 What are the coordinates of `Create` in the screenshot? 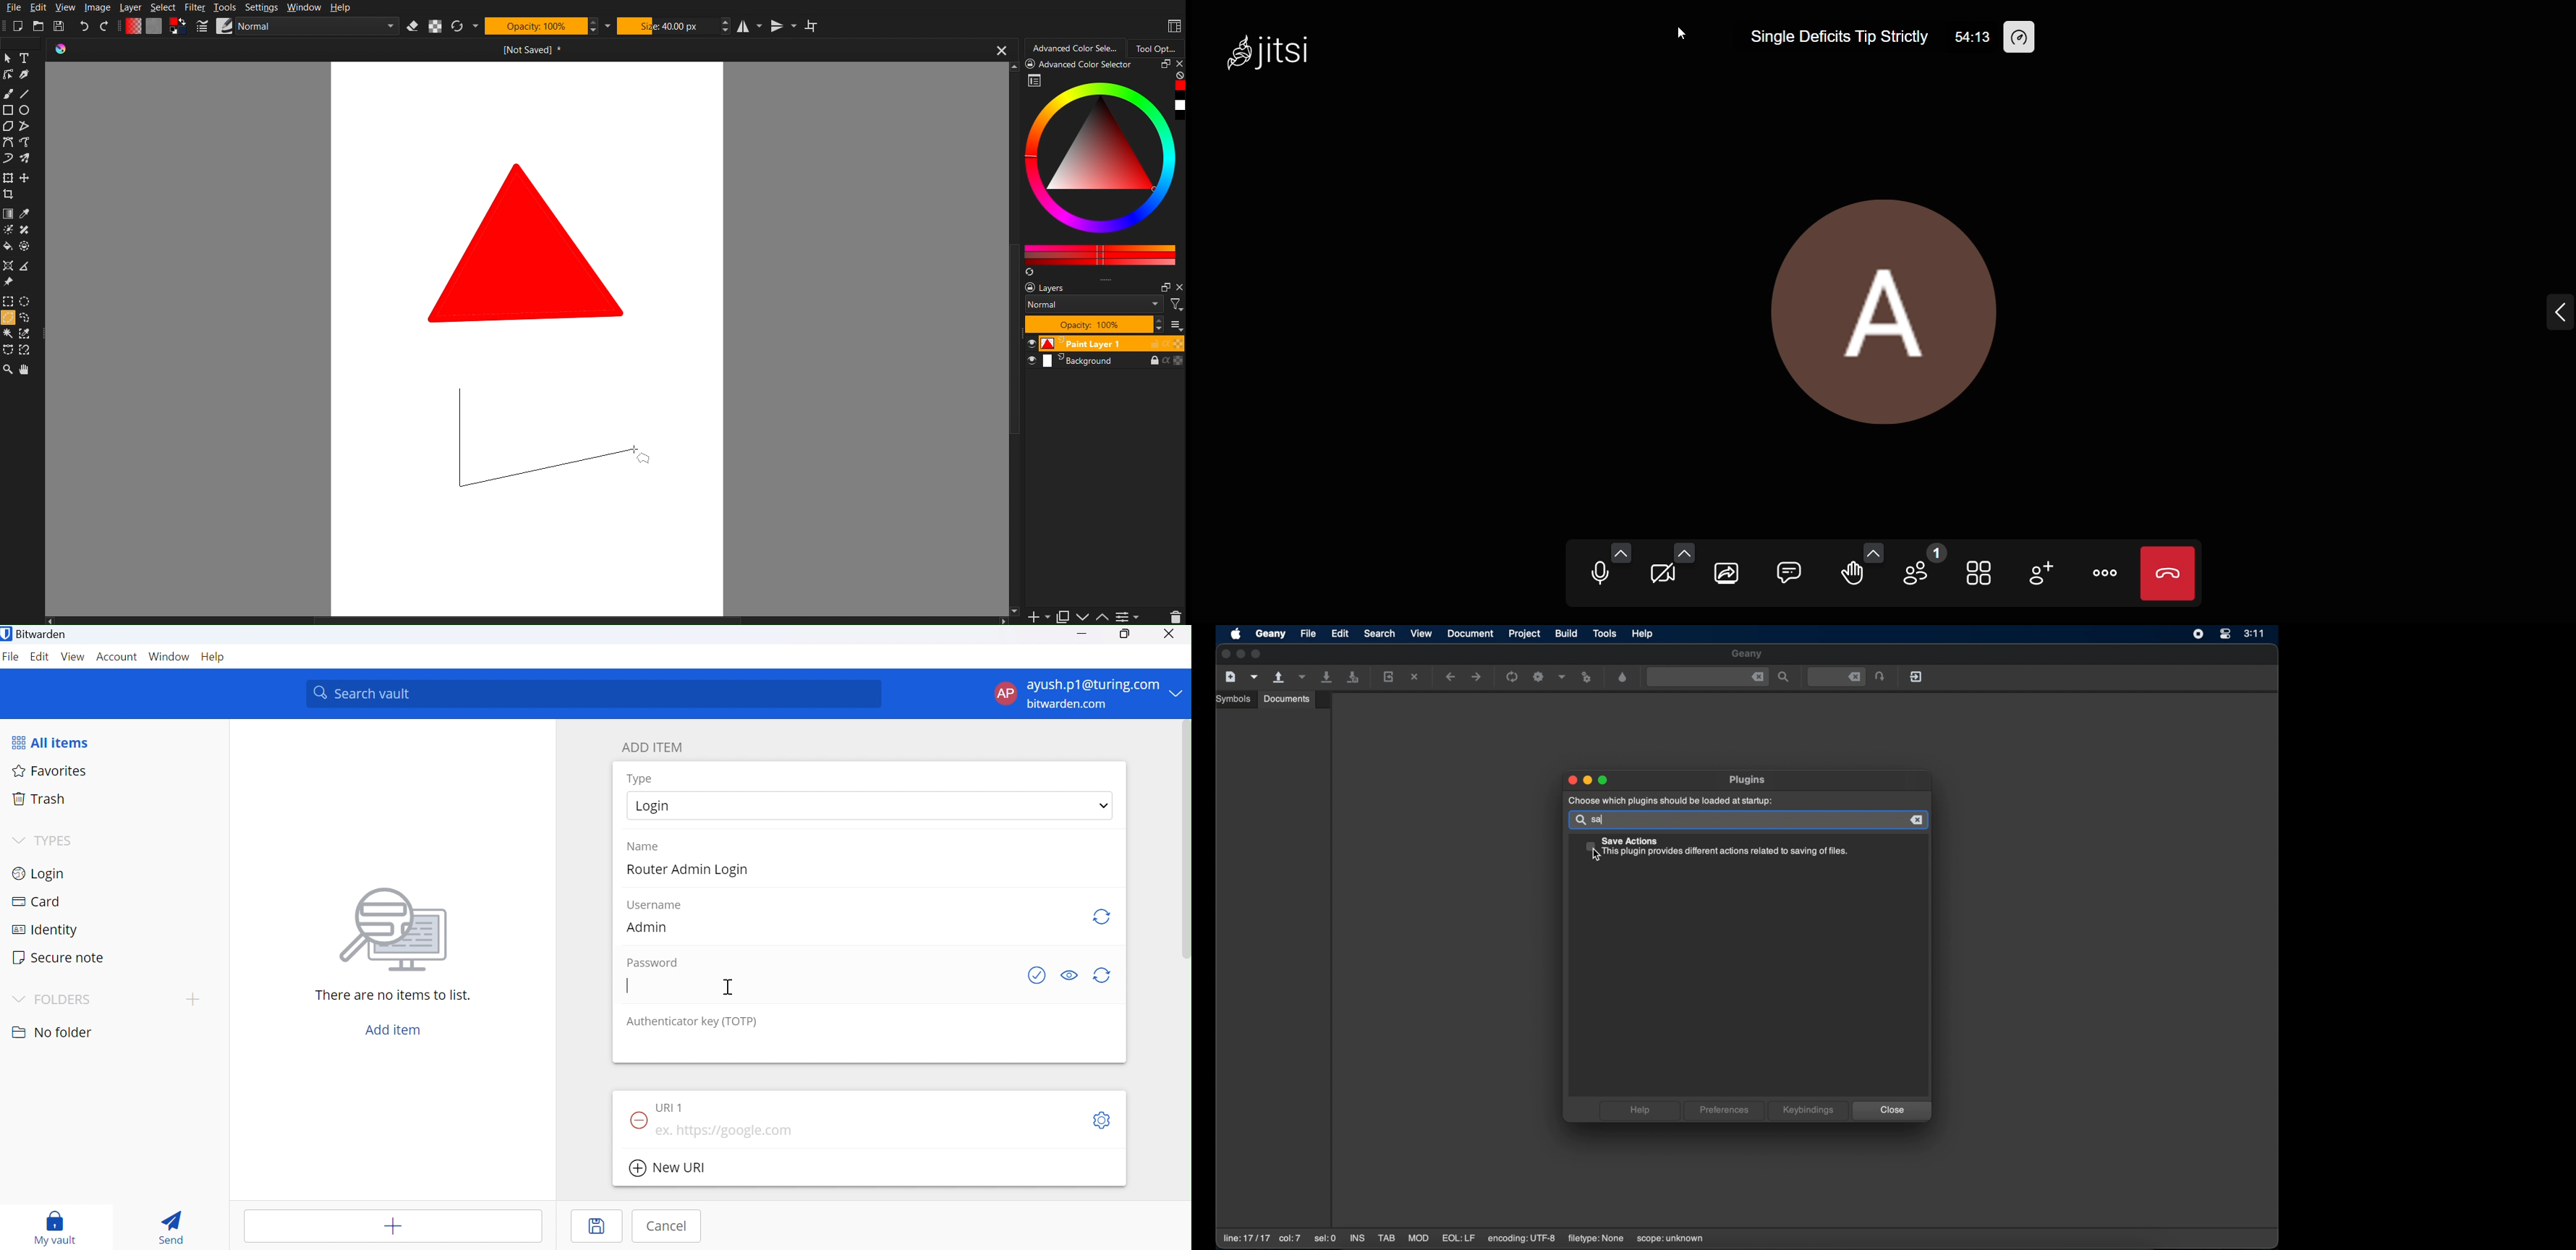 It's located at (26, 179).